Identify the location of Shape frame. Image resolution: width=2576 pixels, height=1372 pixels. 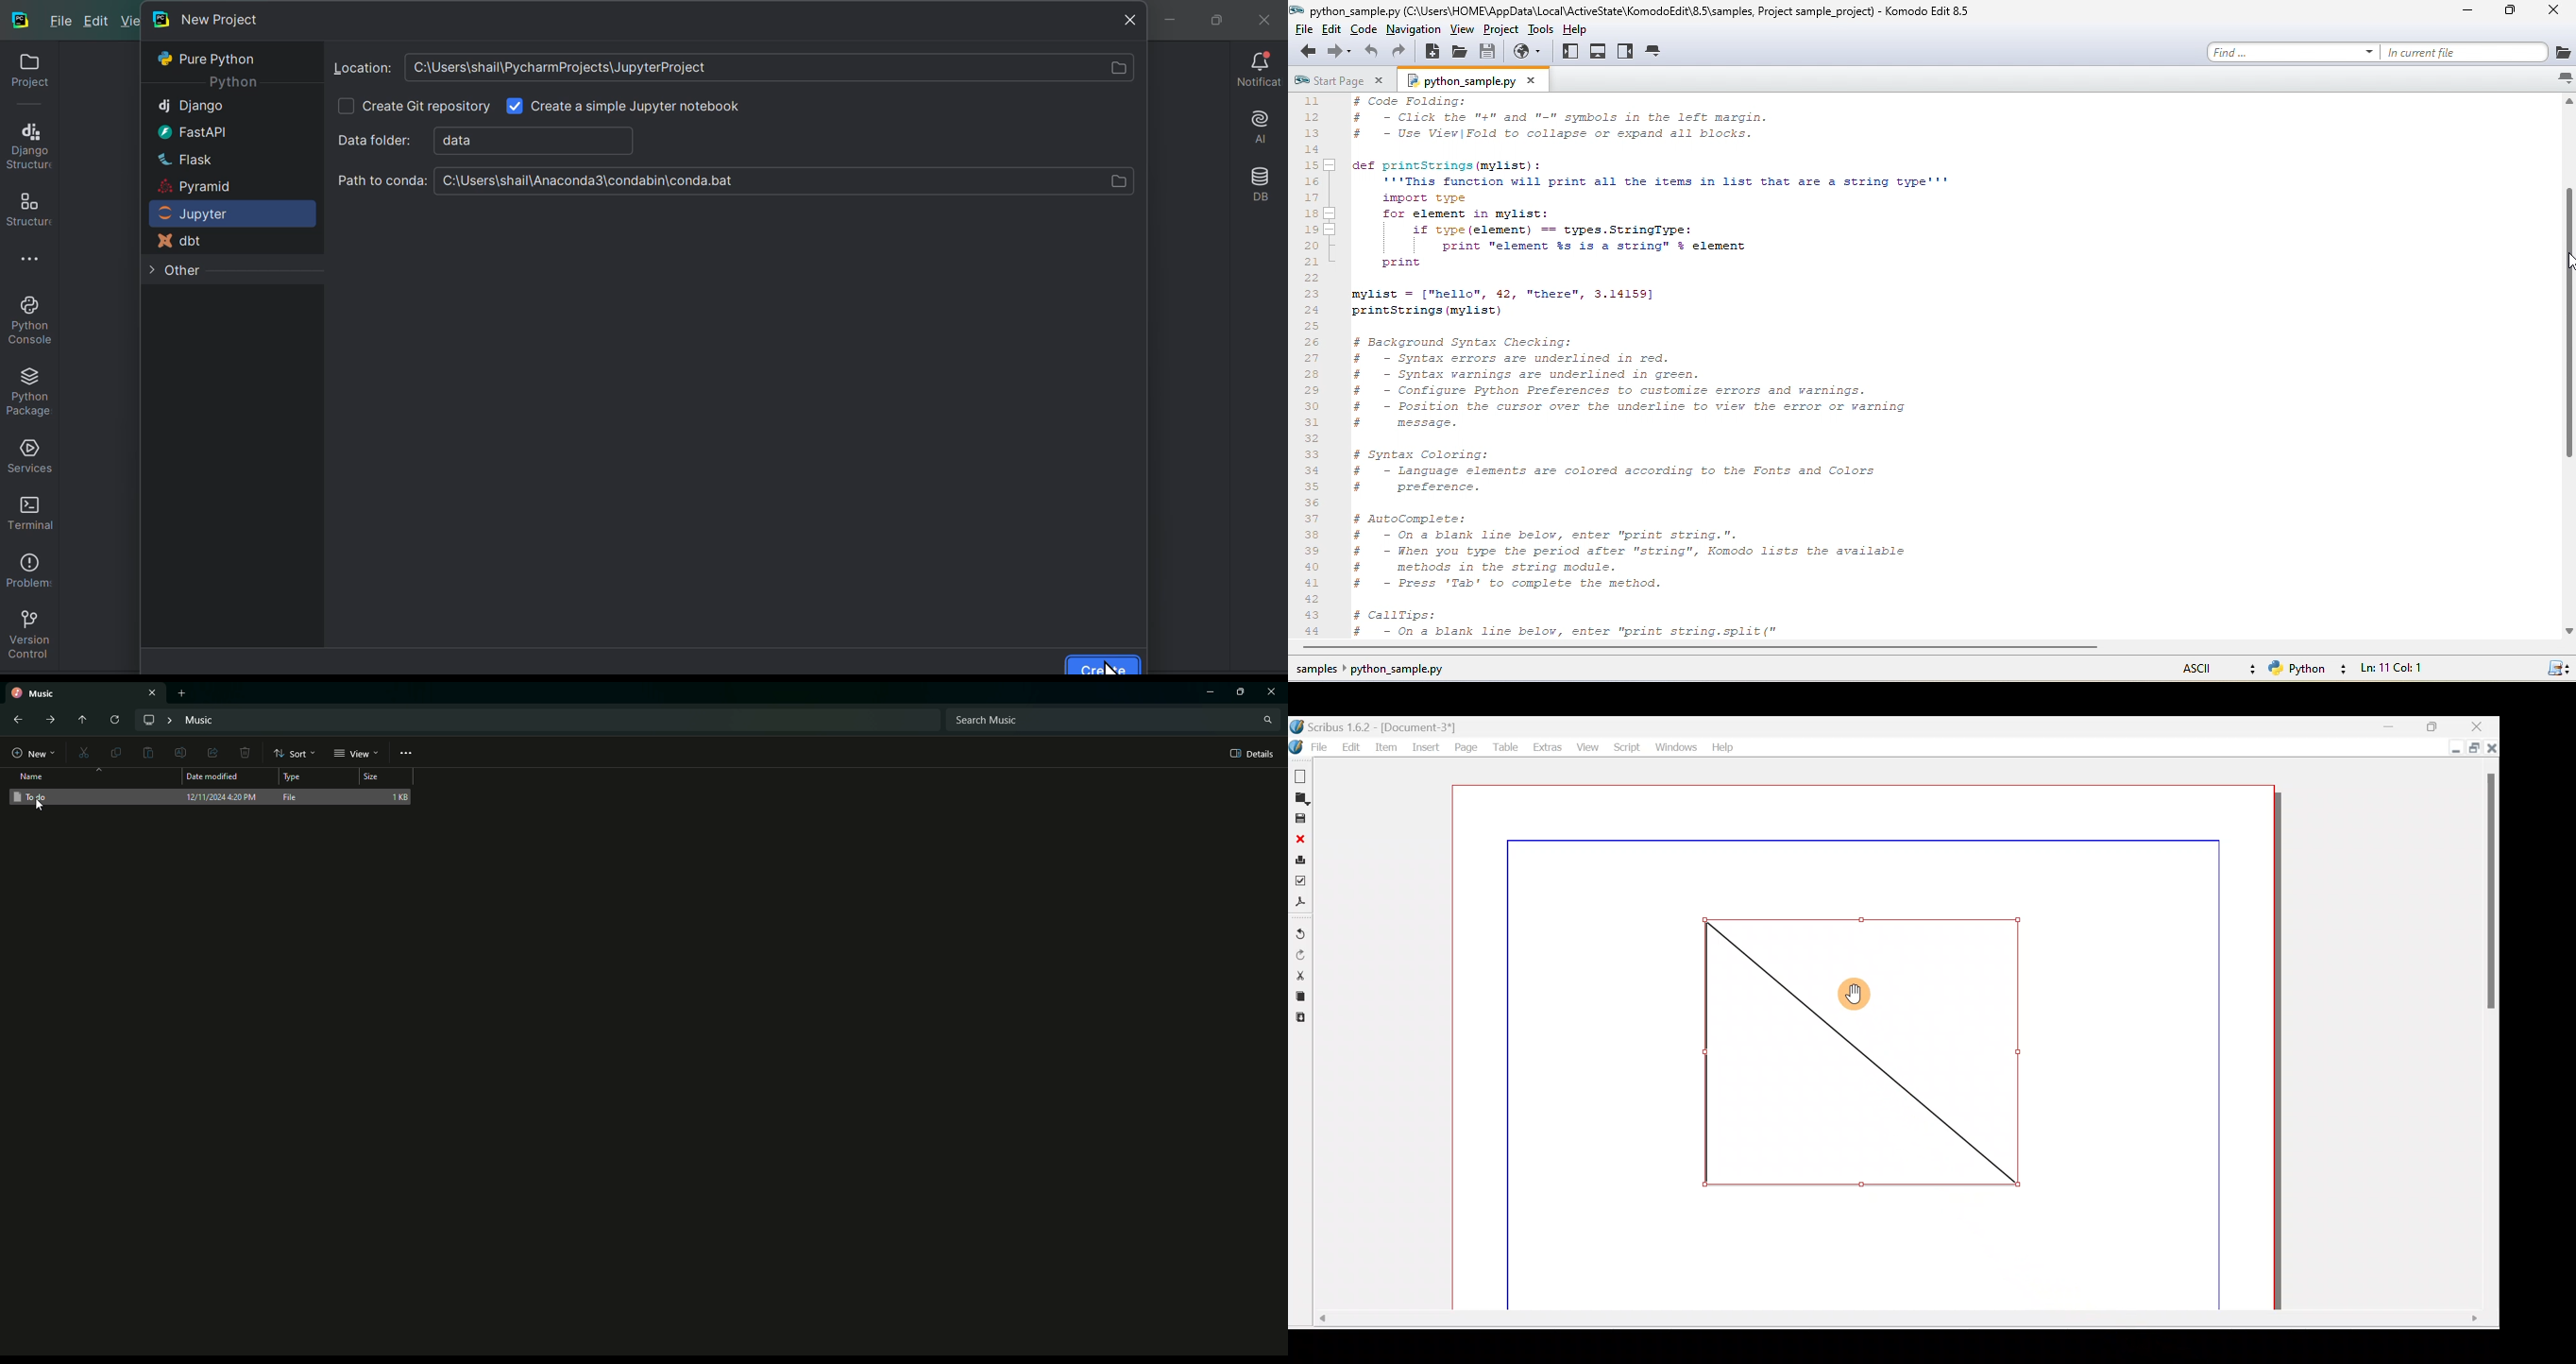
(1858, 1050).